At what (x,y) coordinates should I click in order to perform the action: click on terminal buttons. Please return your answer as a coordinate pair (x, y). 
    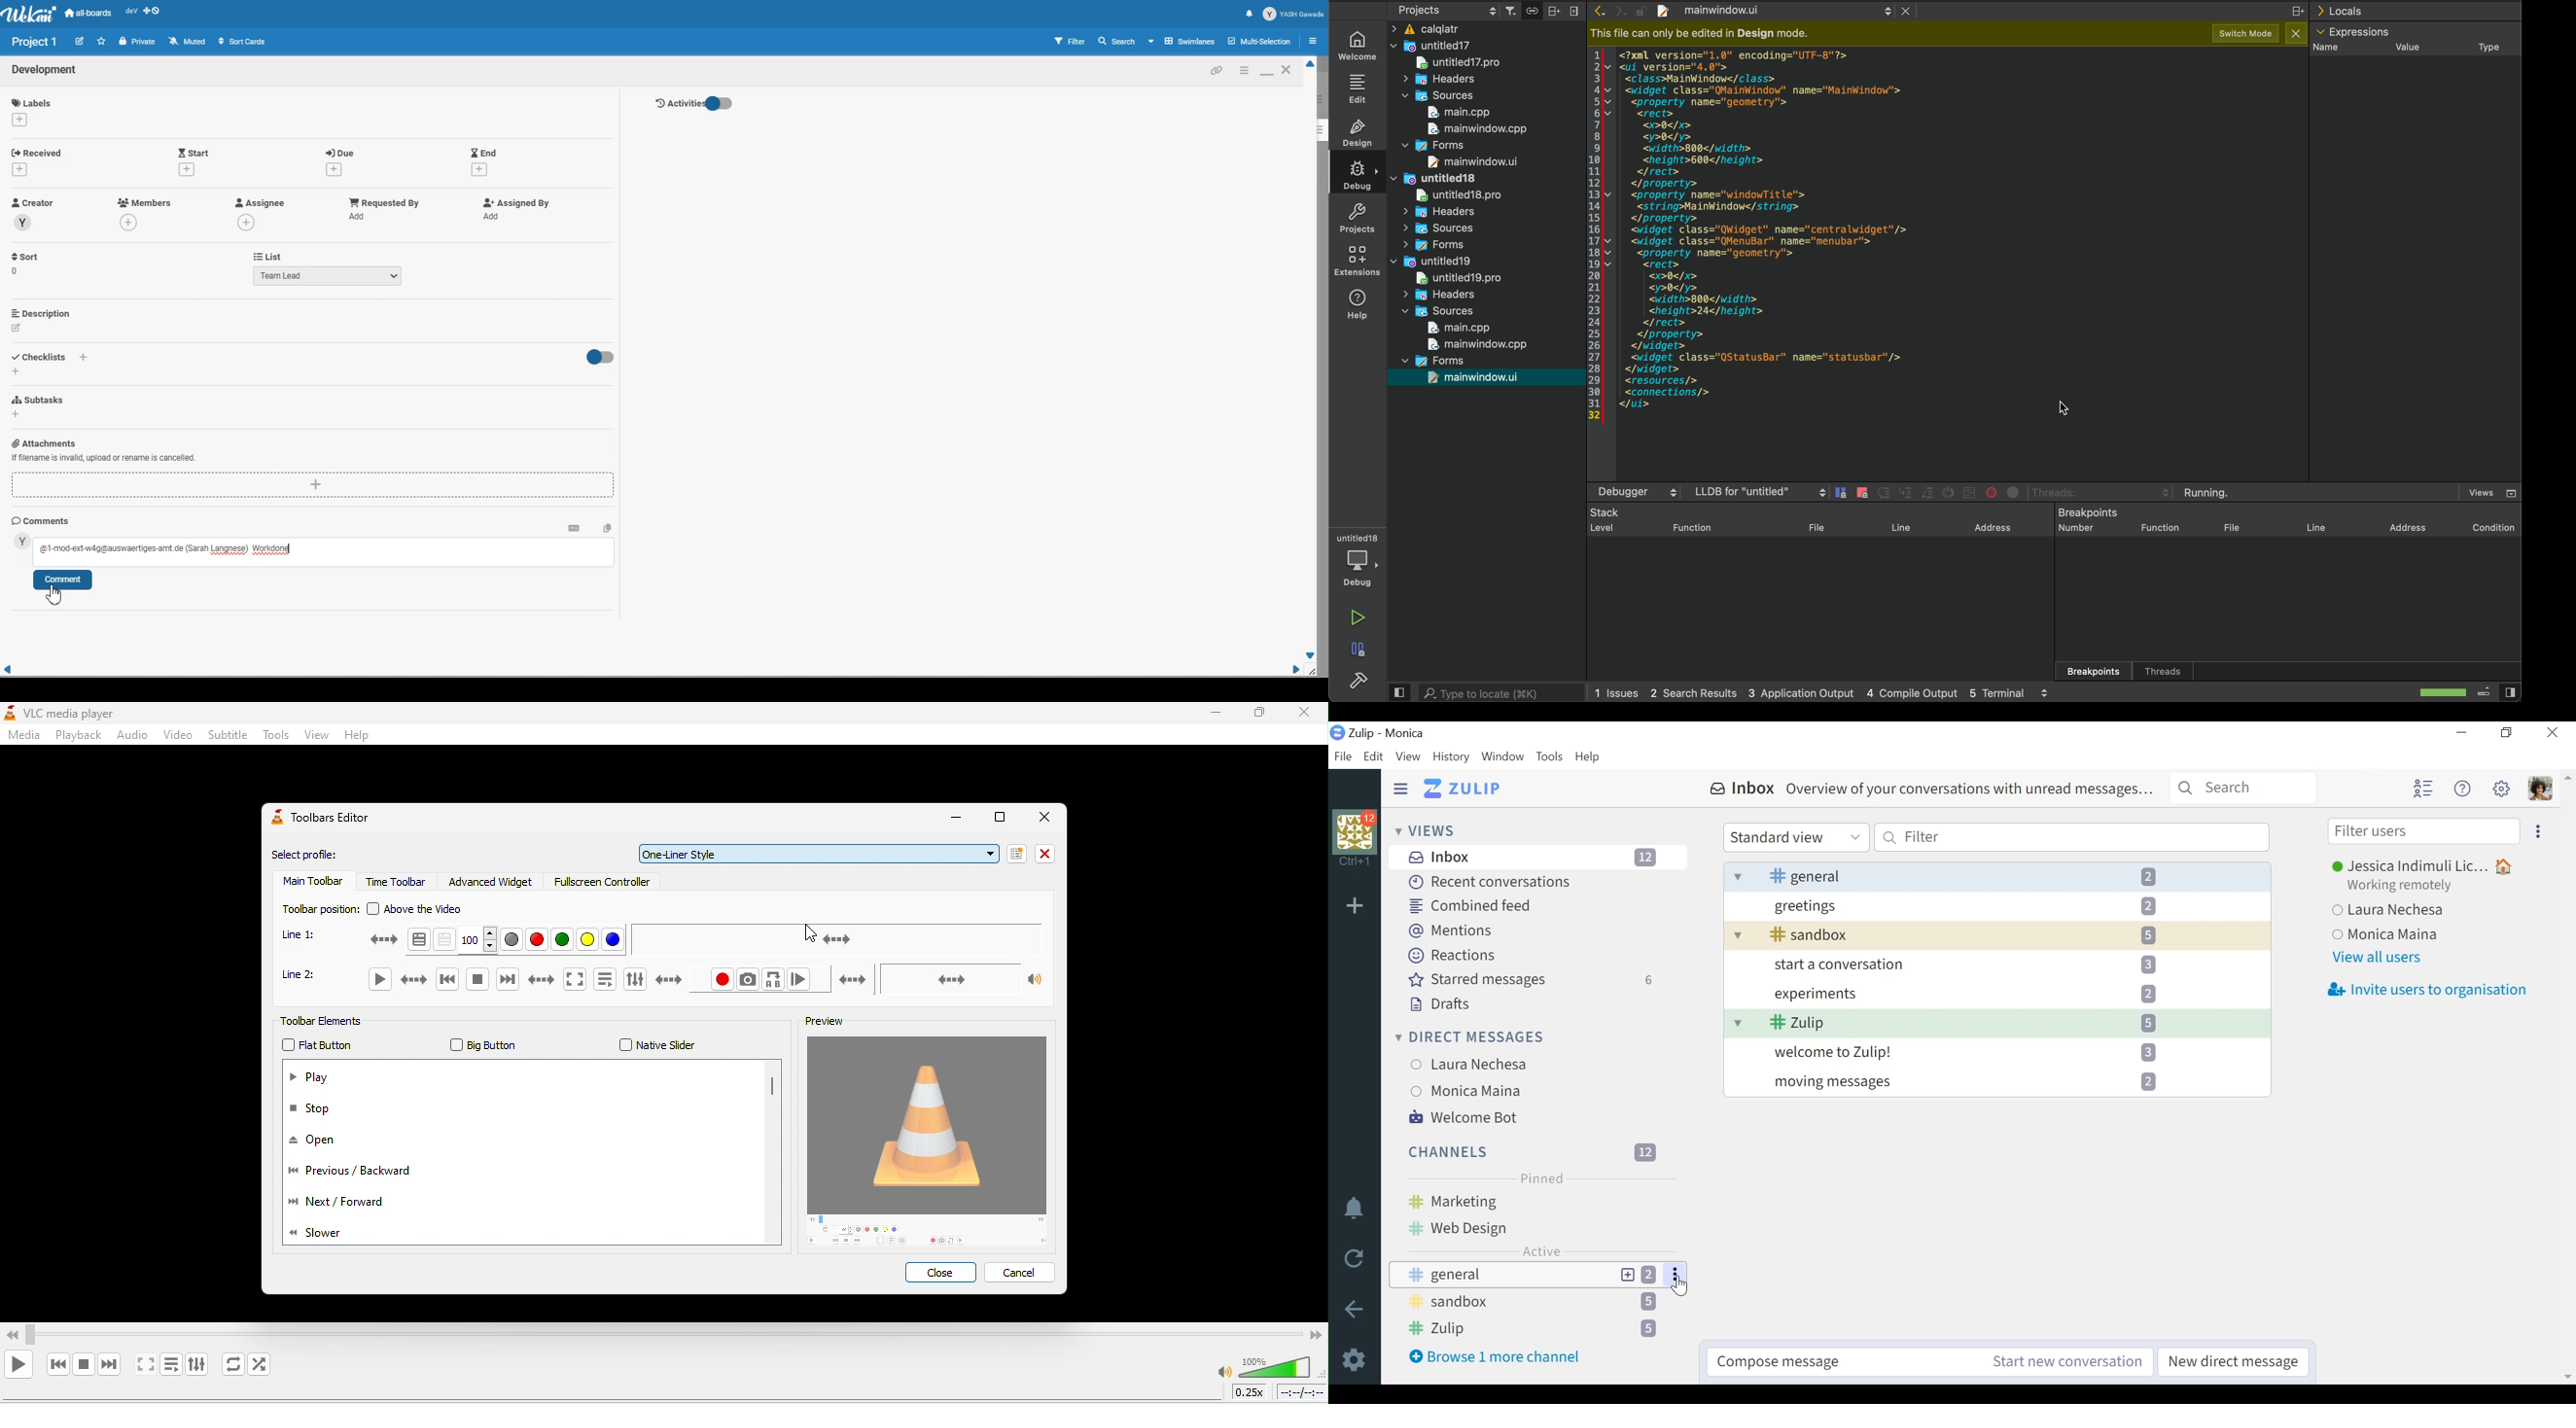
    Looking at the image, I should click on (2013, 491).